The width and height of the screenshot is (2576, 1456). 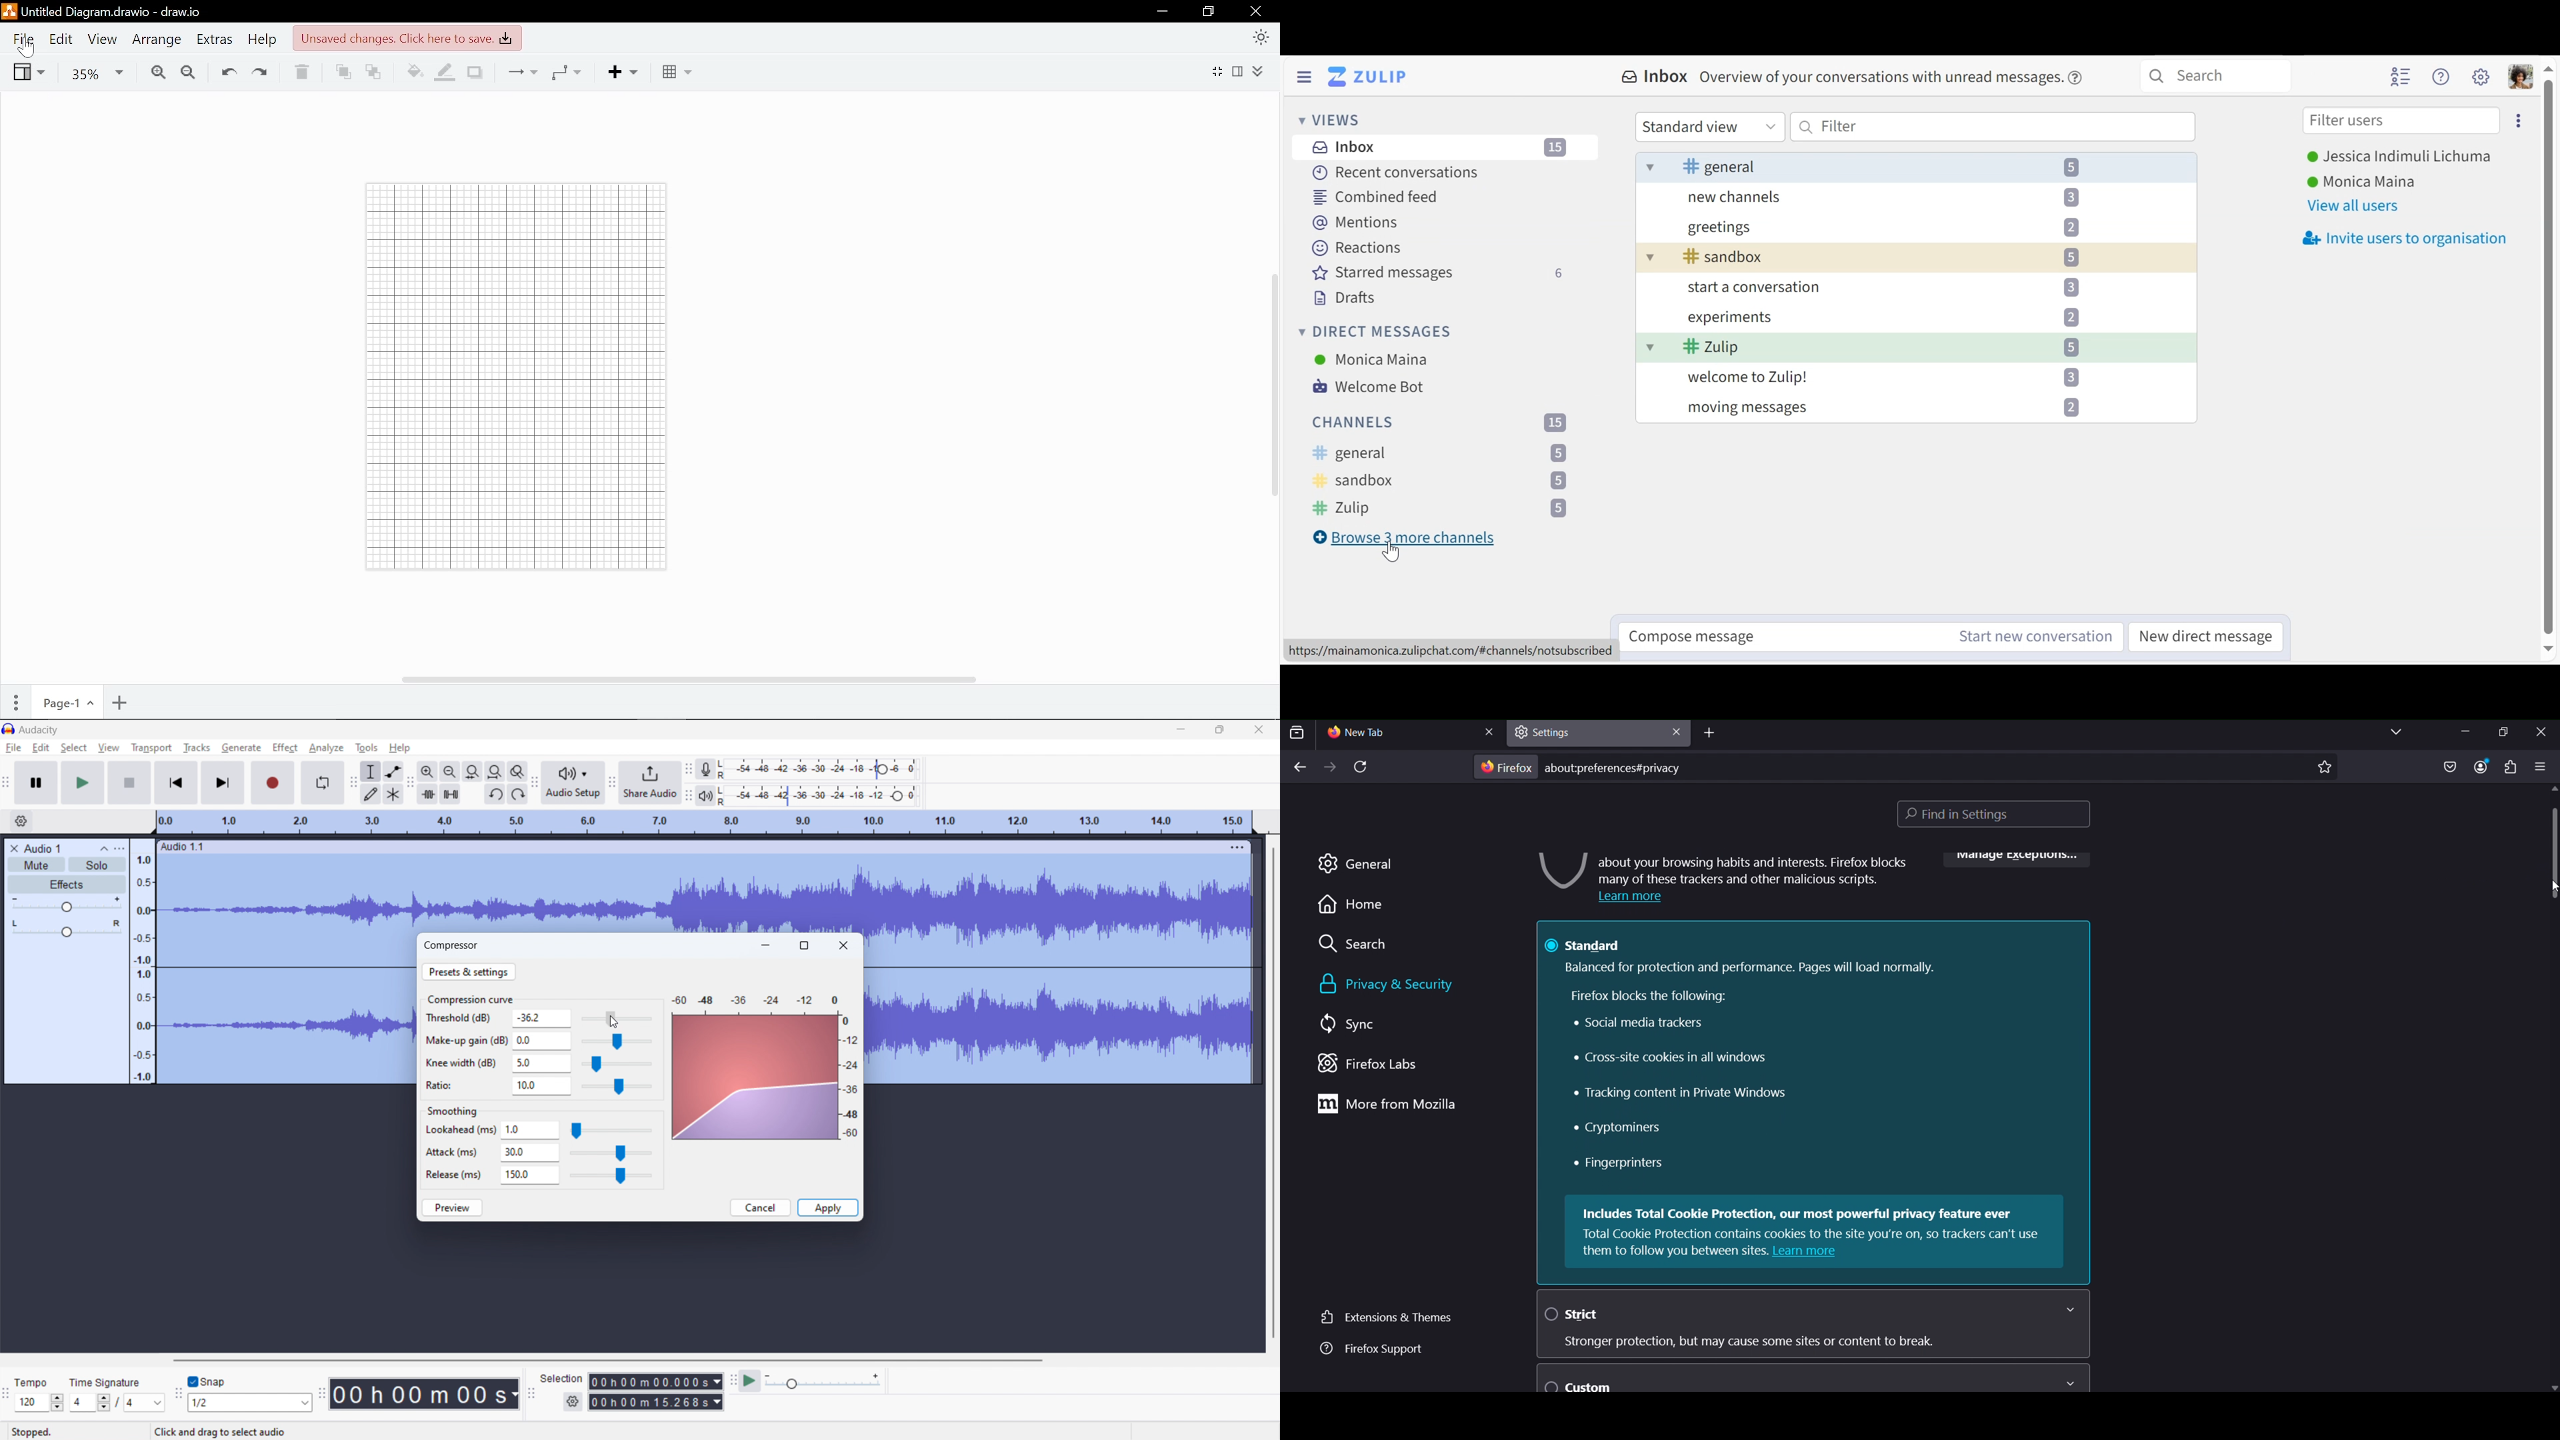 I want to click on inbox unread messages, so click(x=1916, y=407).